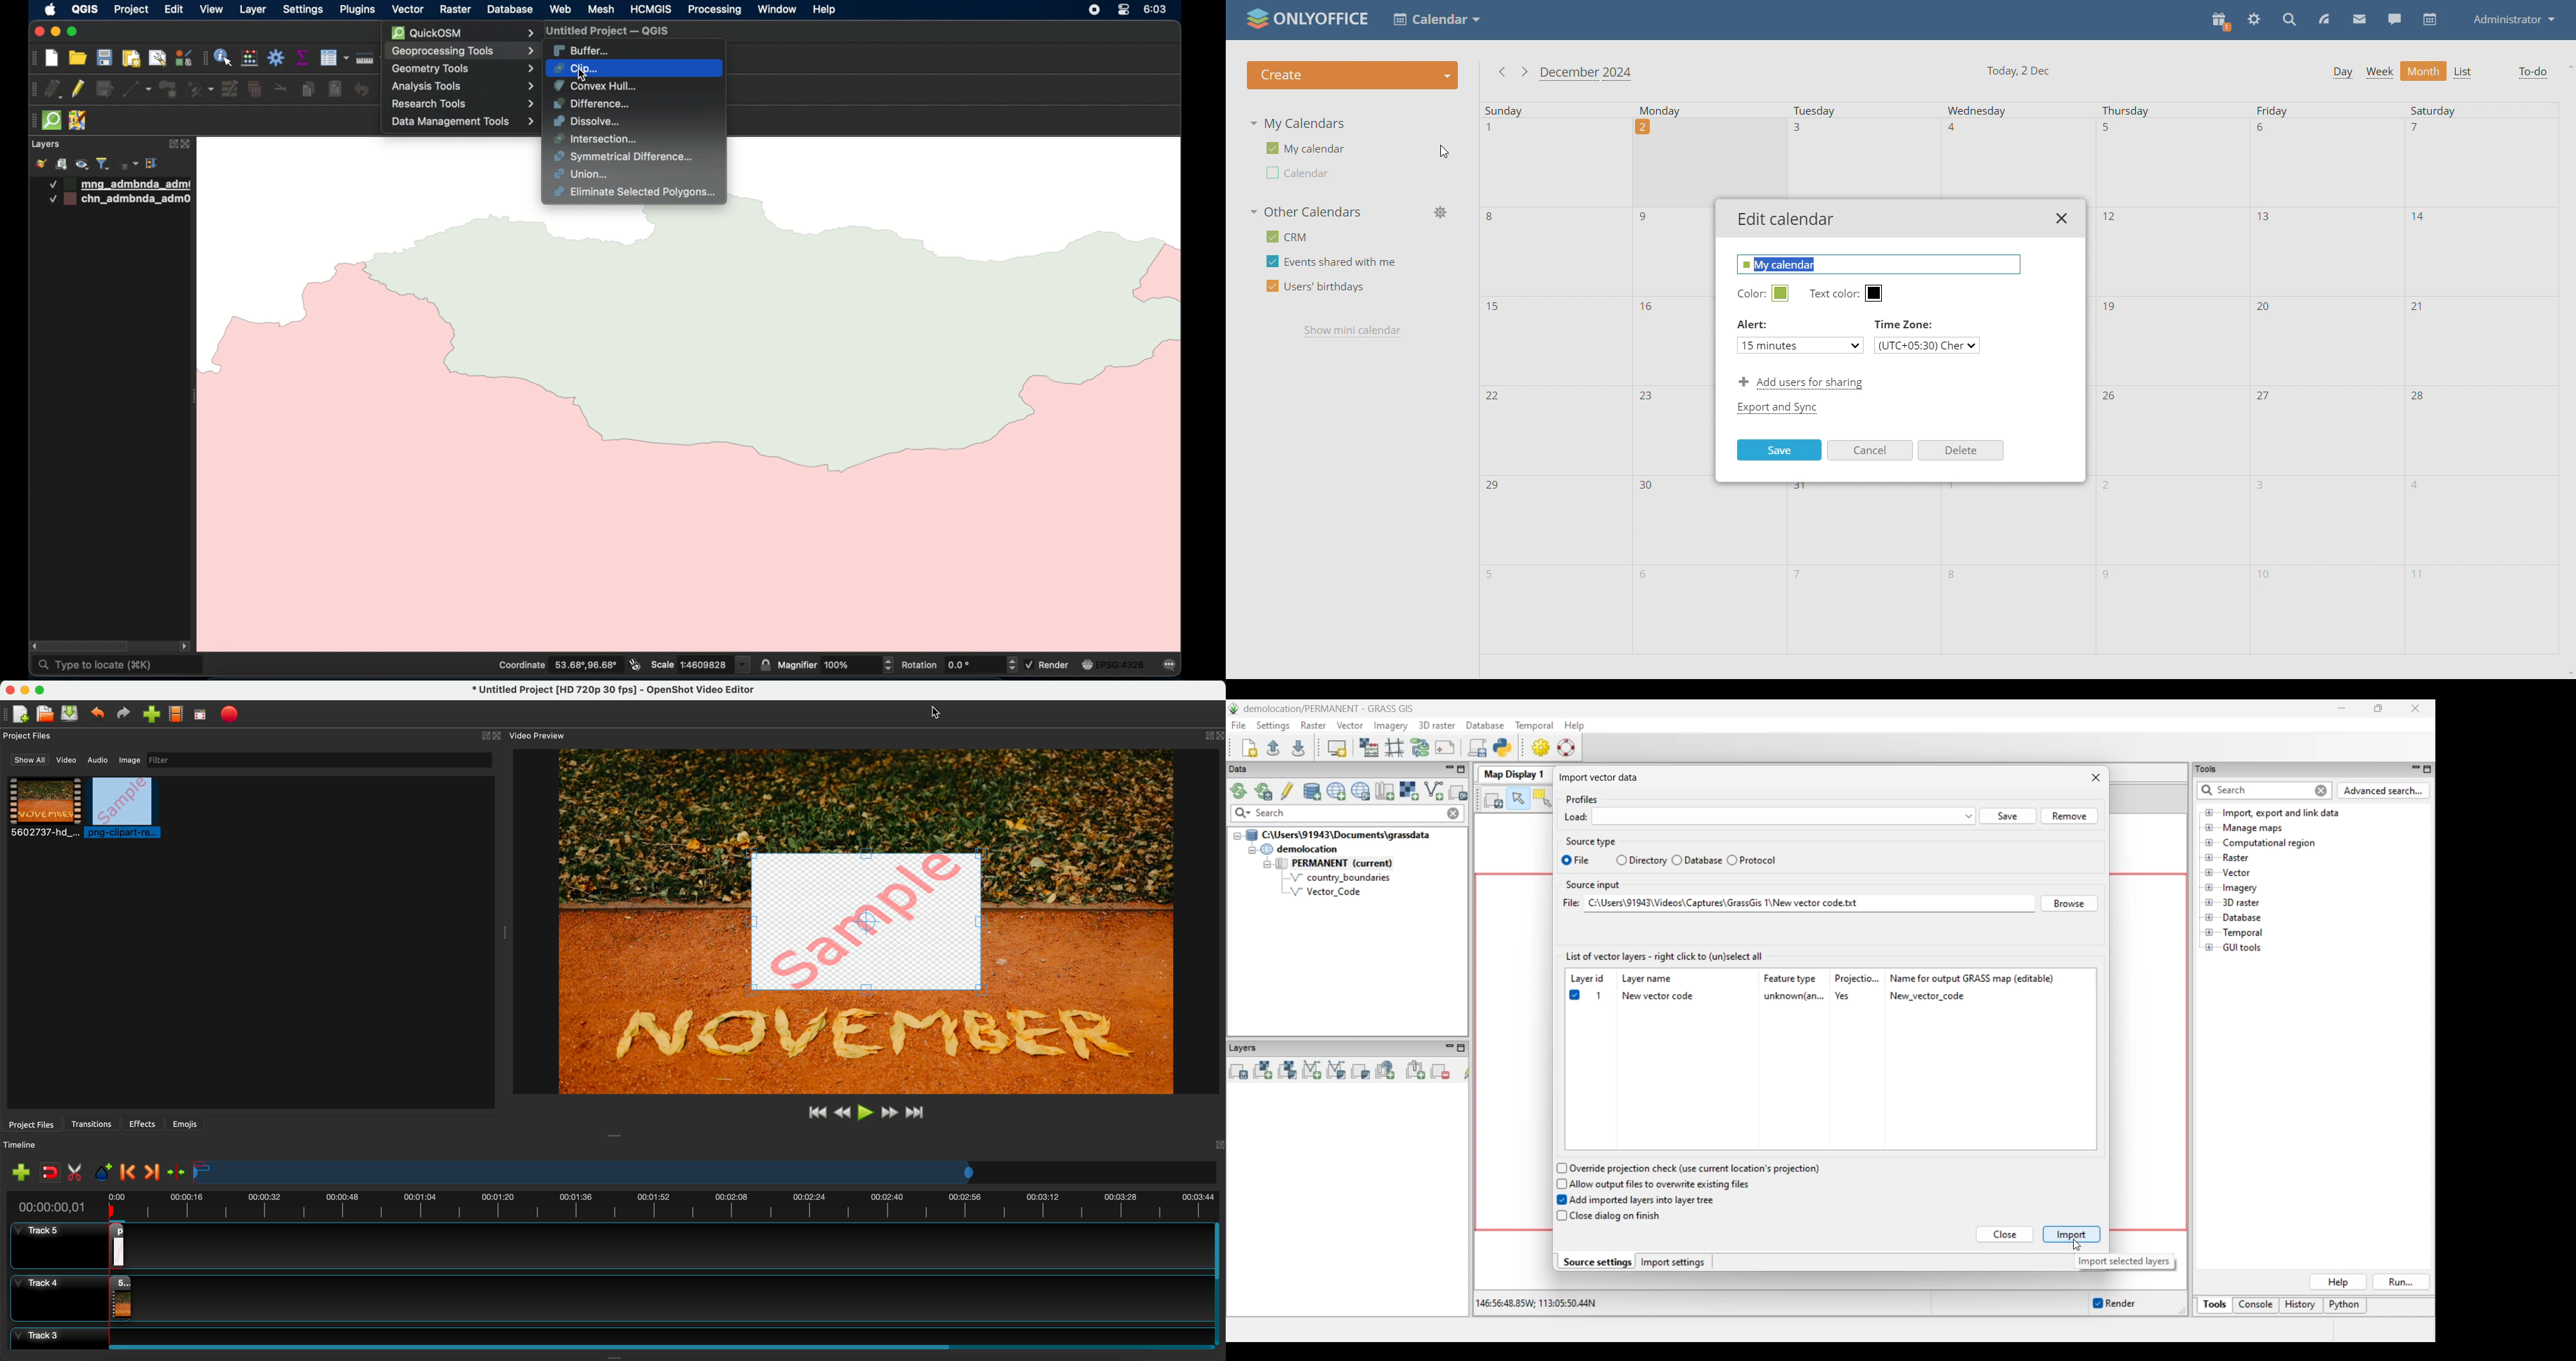  What do you see at coordinates (2328, 387) in the screenshot?
I see `friday` at bounding box center [2328, 387].